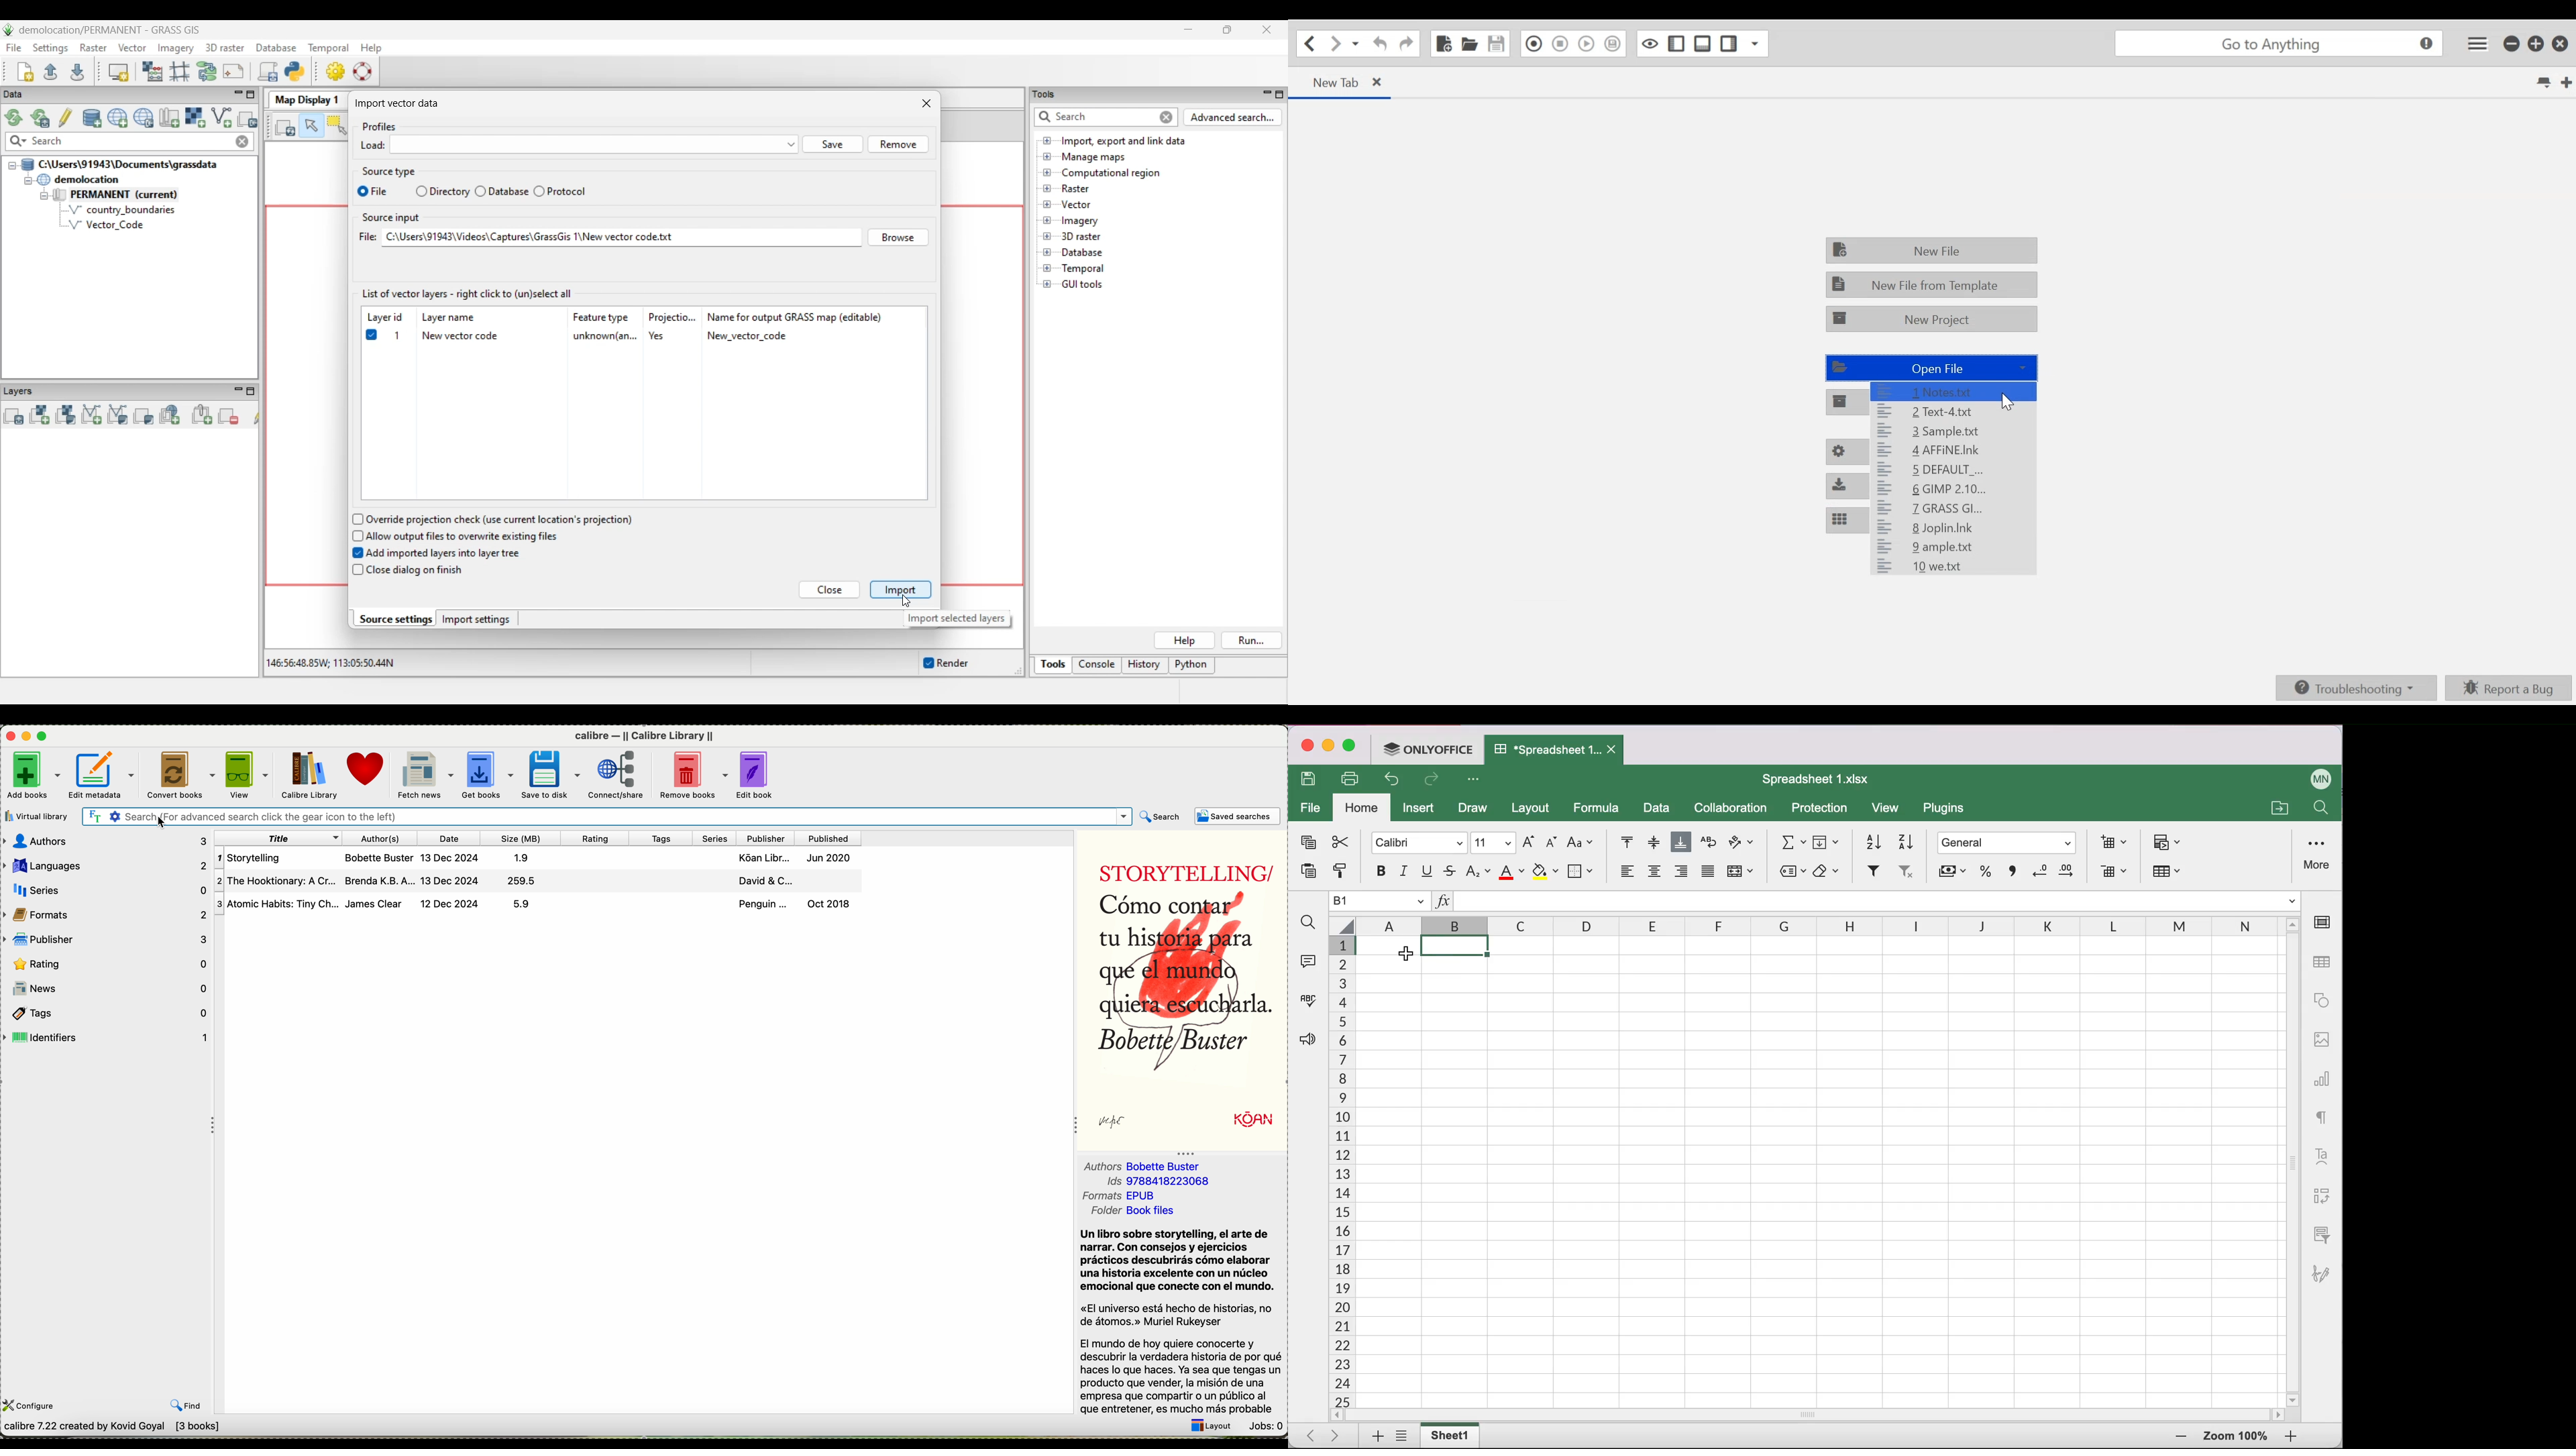 The width and height of the screenshot is (2576, 1456). I want to click on ONLYOFFICE, so click(1431, 748).